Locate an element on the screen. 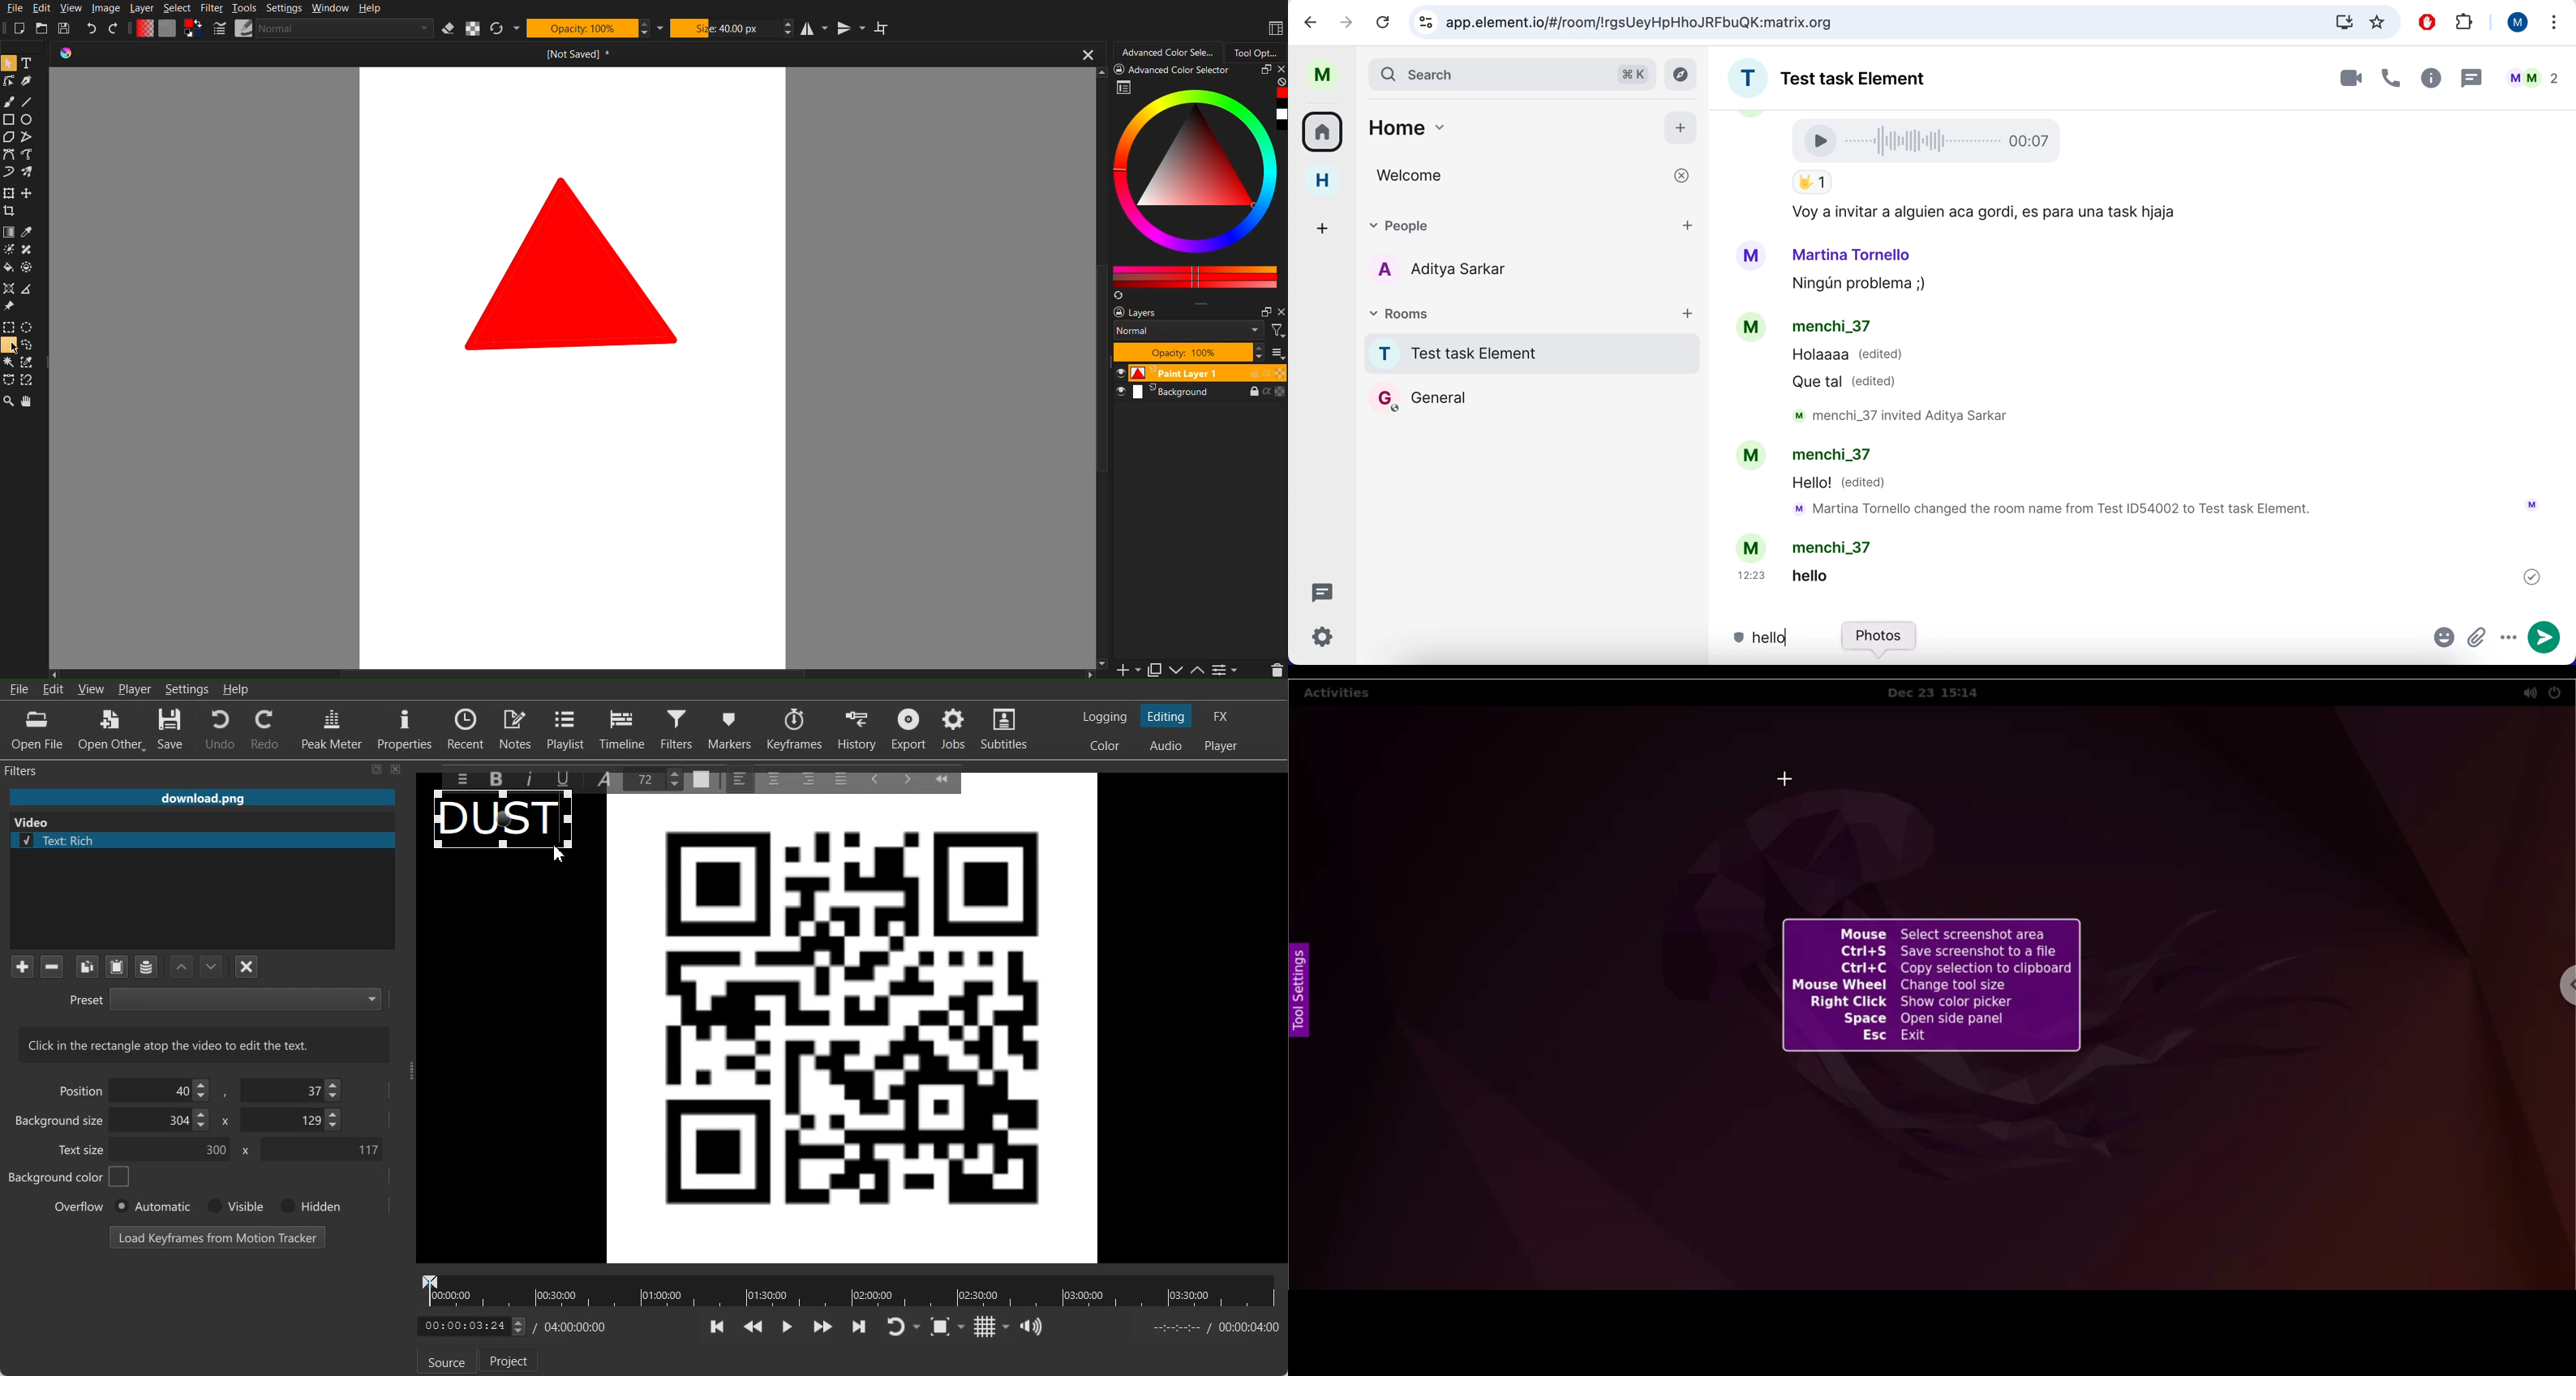 This screenshot has height=1400, width=2576. Refresh is located at coordinates (500, 29).